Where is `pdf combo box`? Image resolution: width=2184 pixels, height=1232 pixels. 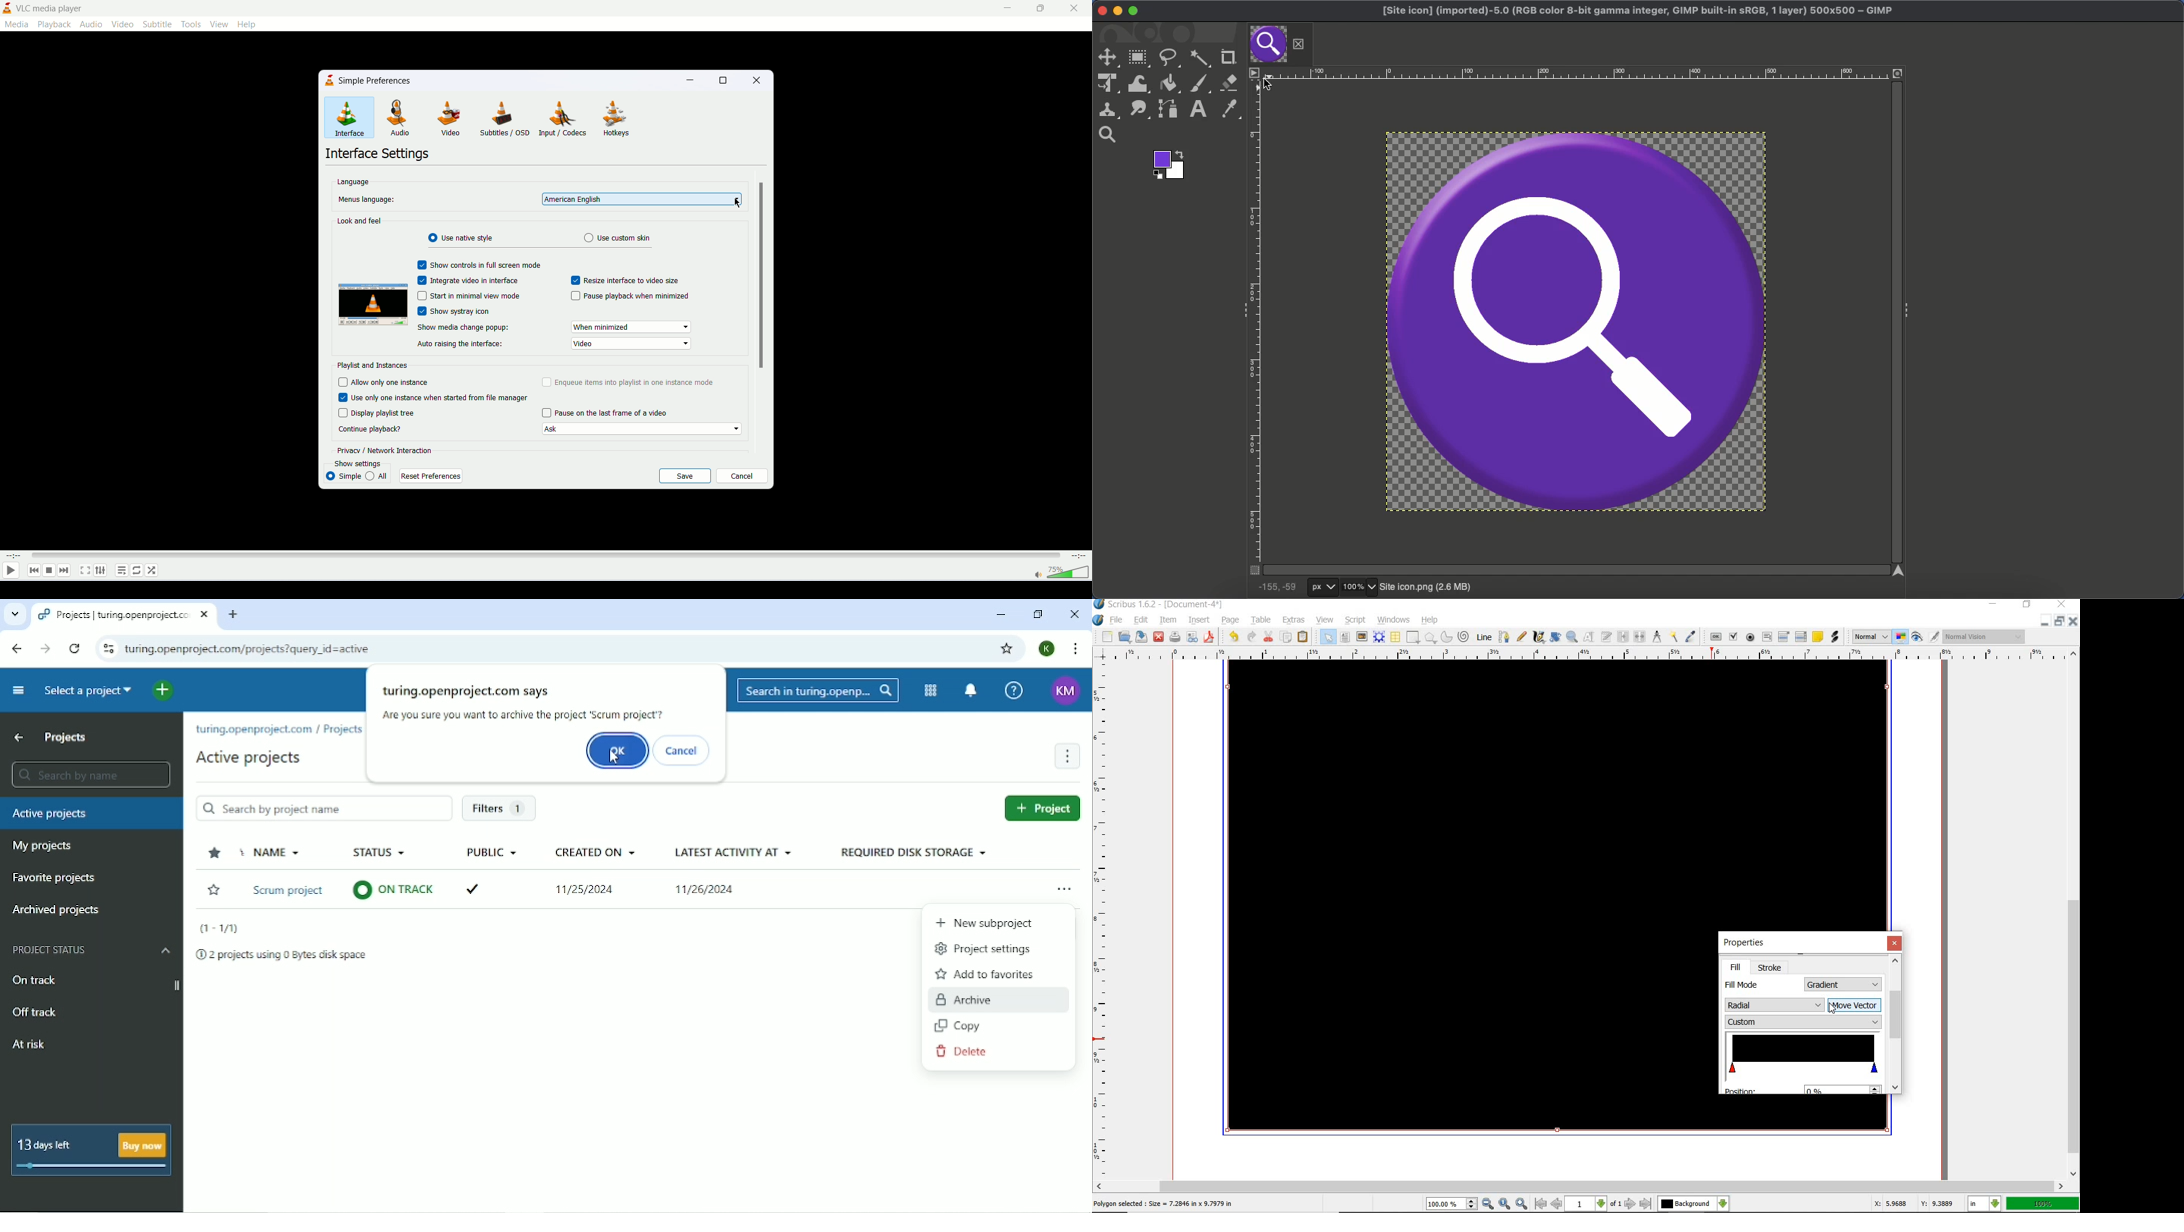 pdf combo box is located at coordinates (1783, 636).